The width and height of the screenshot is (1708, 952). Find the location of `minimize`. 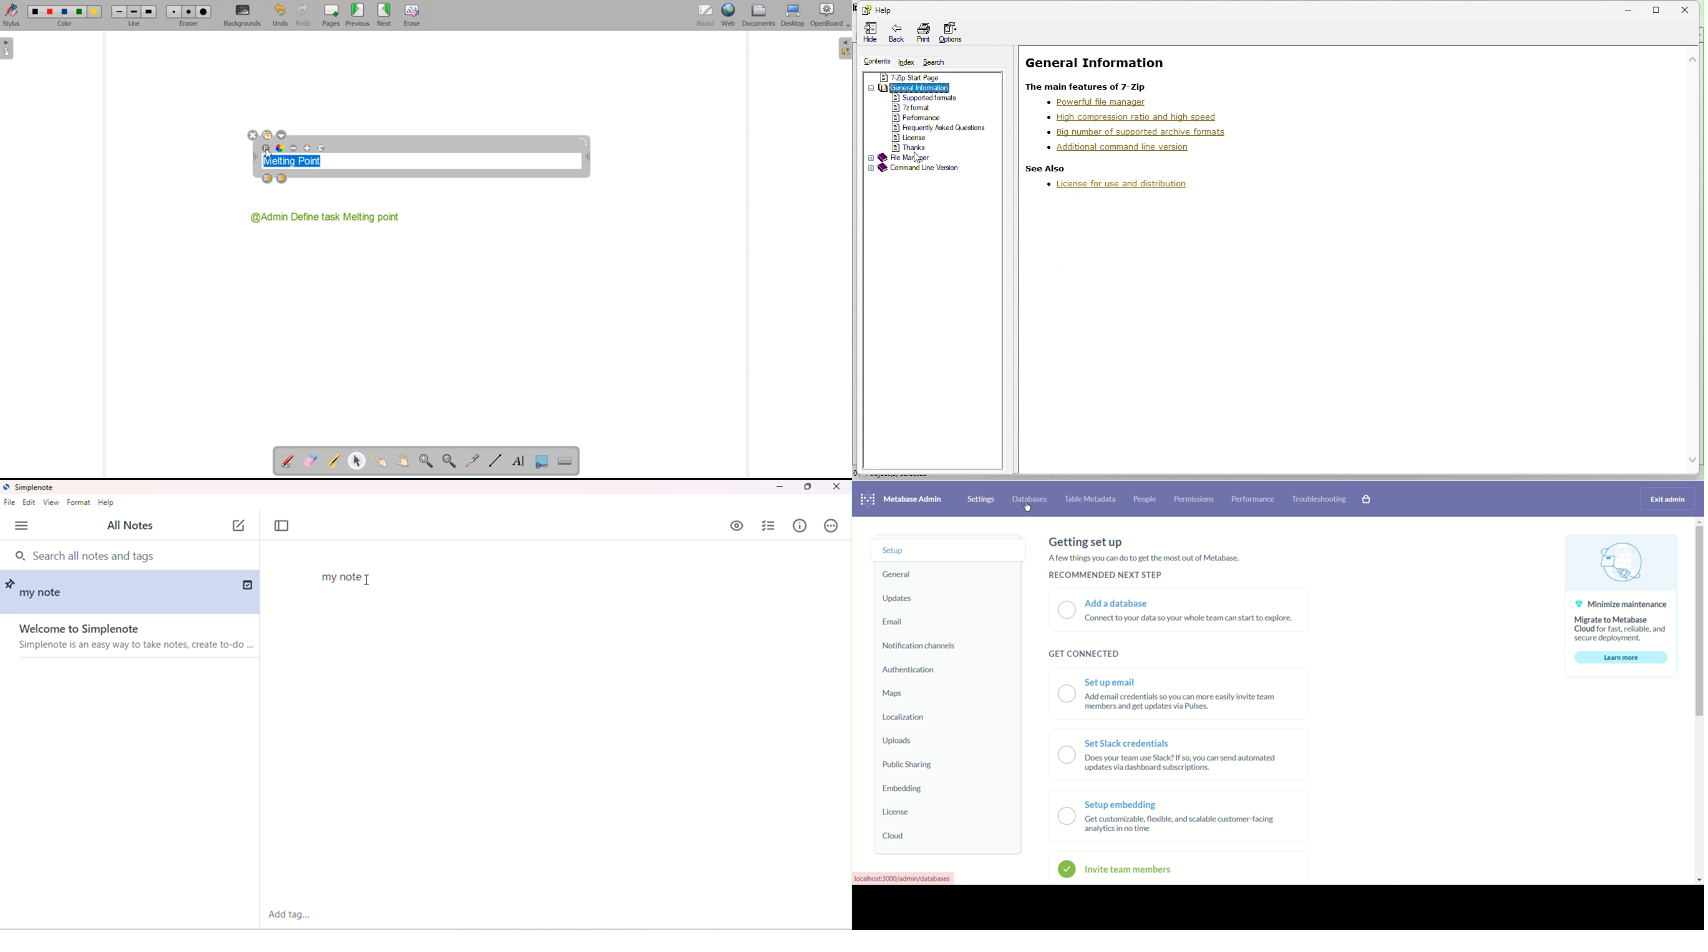

minimize is located at coordinates (778, 487).